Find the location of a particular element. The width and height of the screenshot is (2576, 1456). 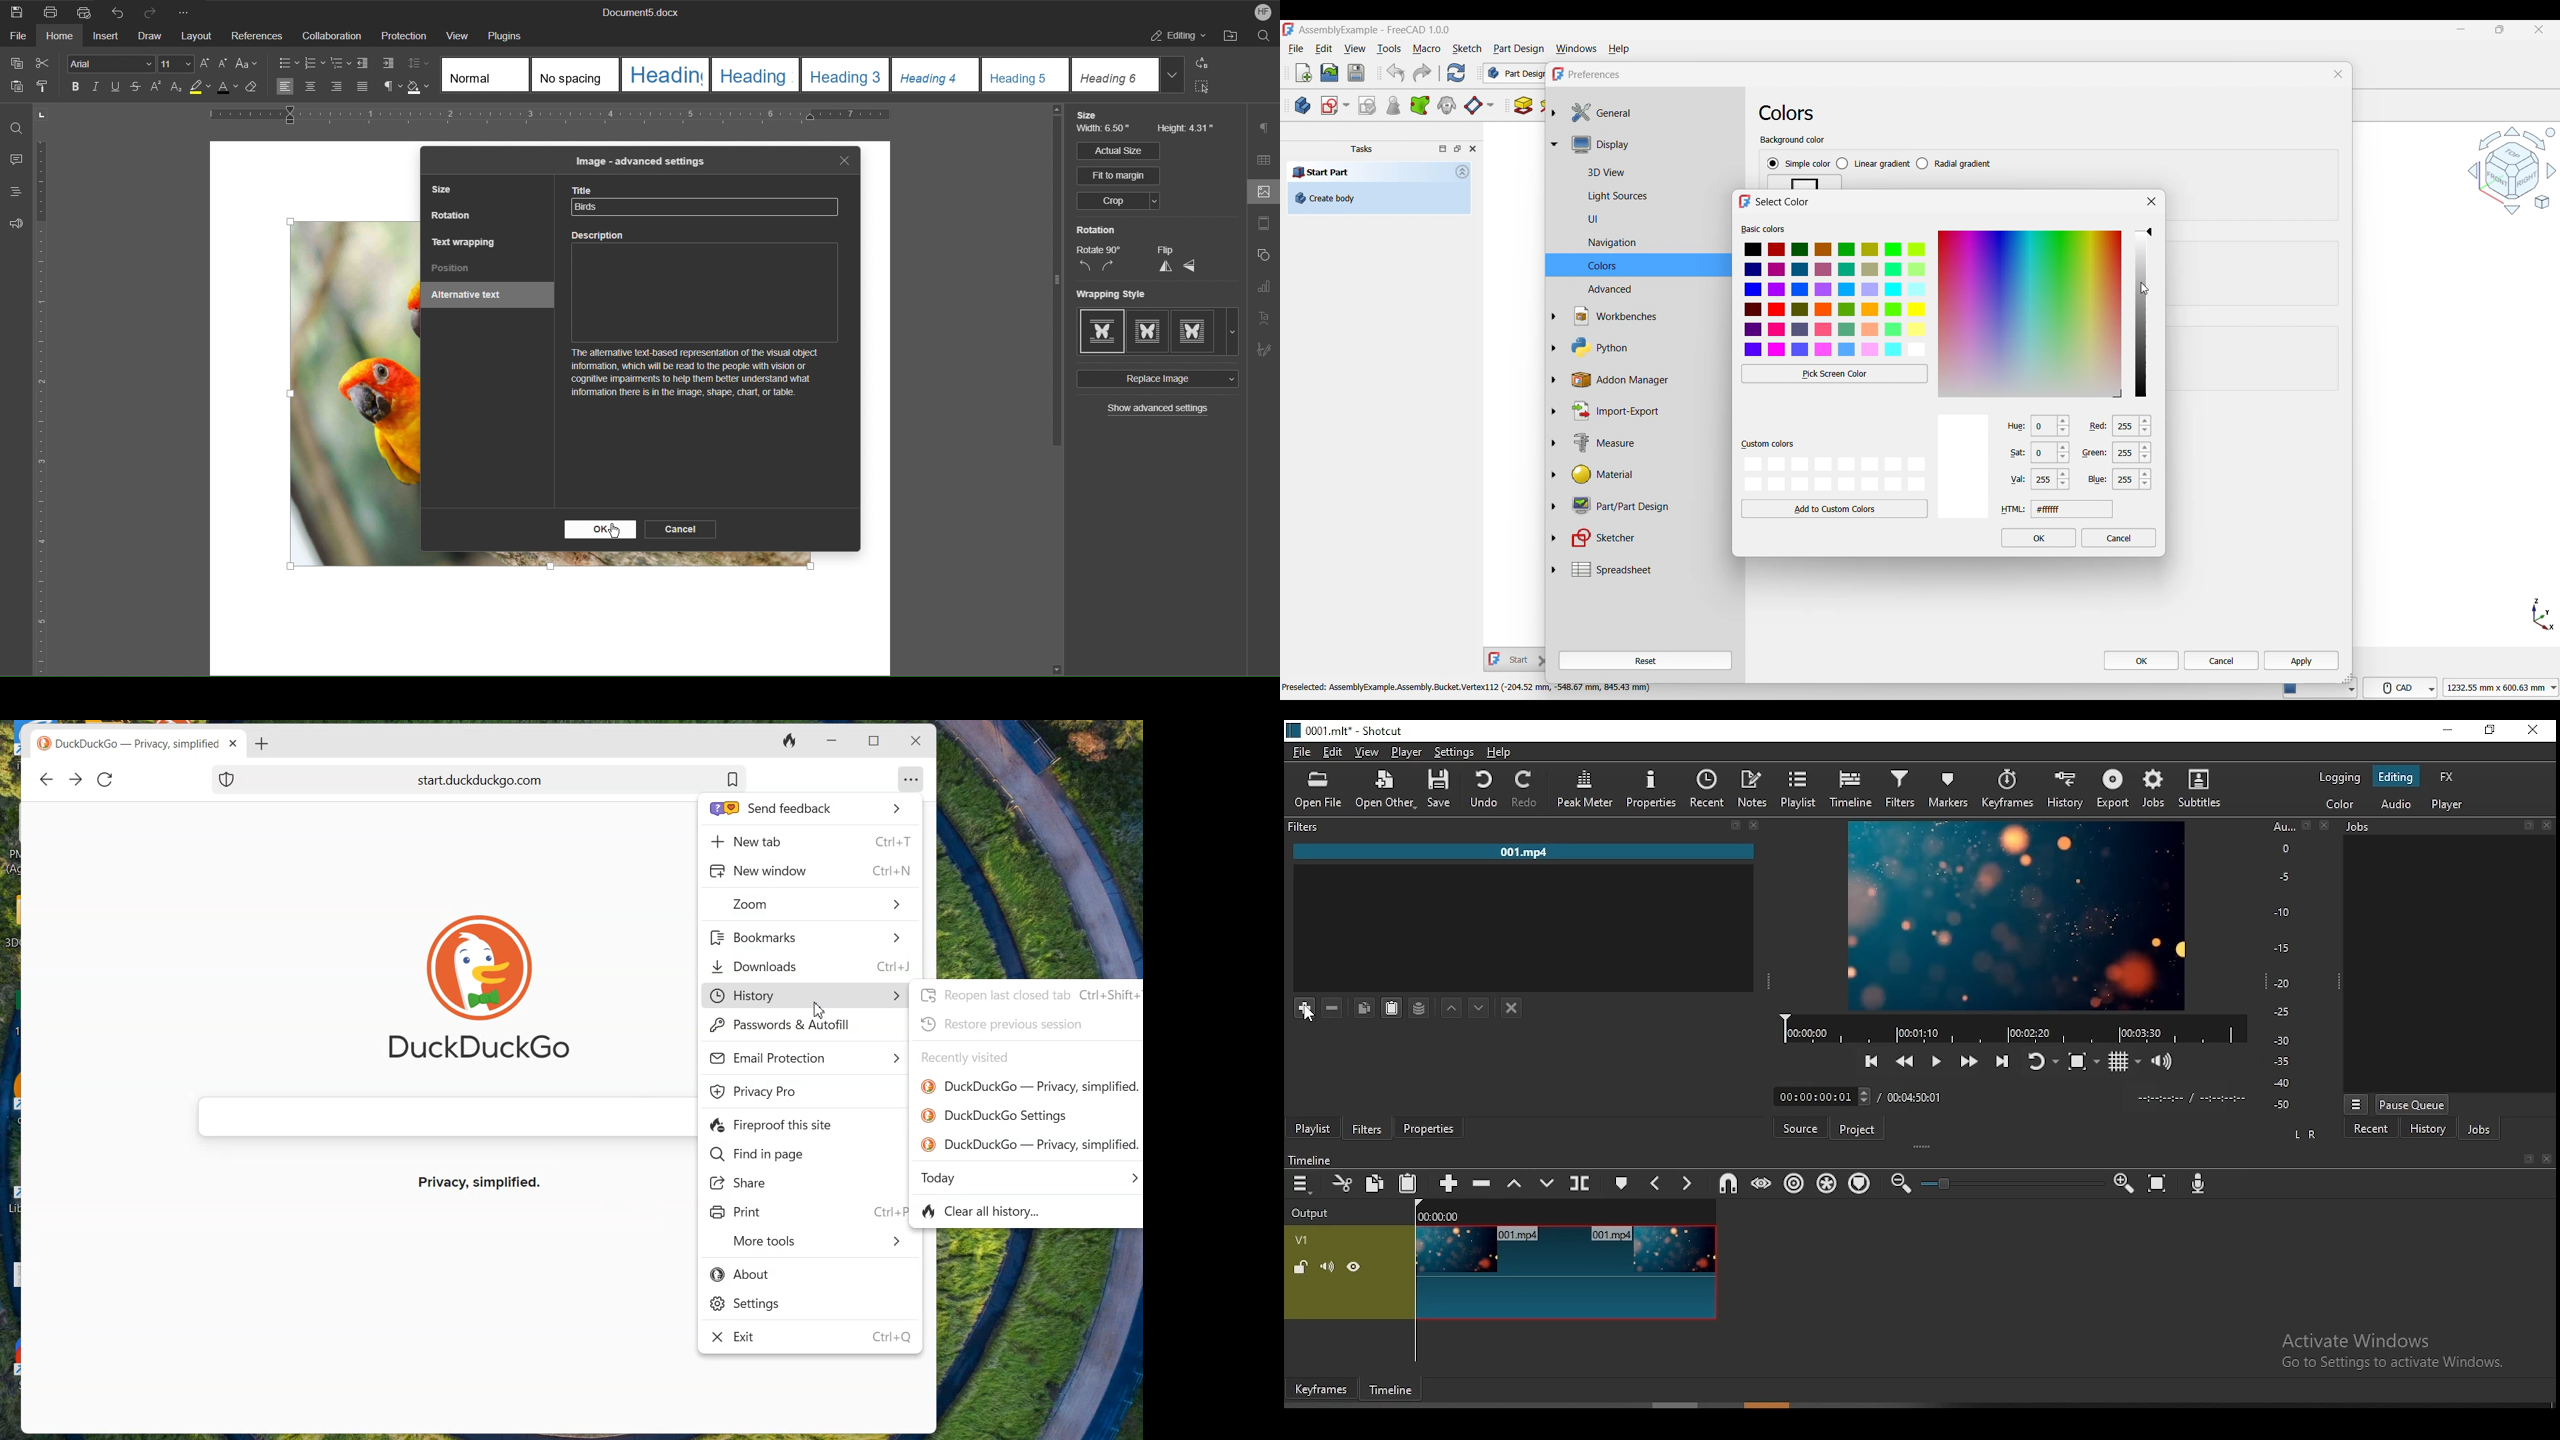

color is located at coordinates (2336, 804).